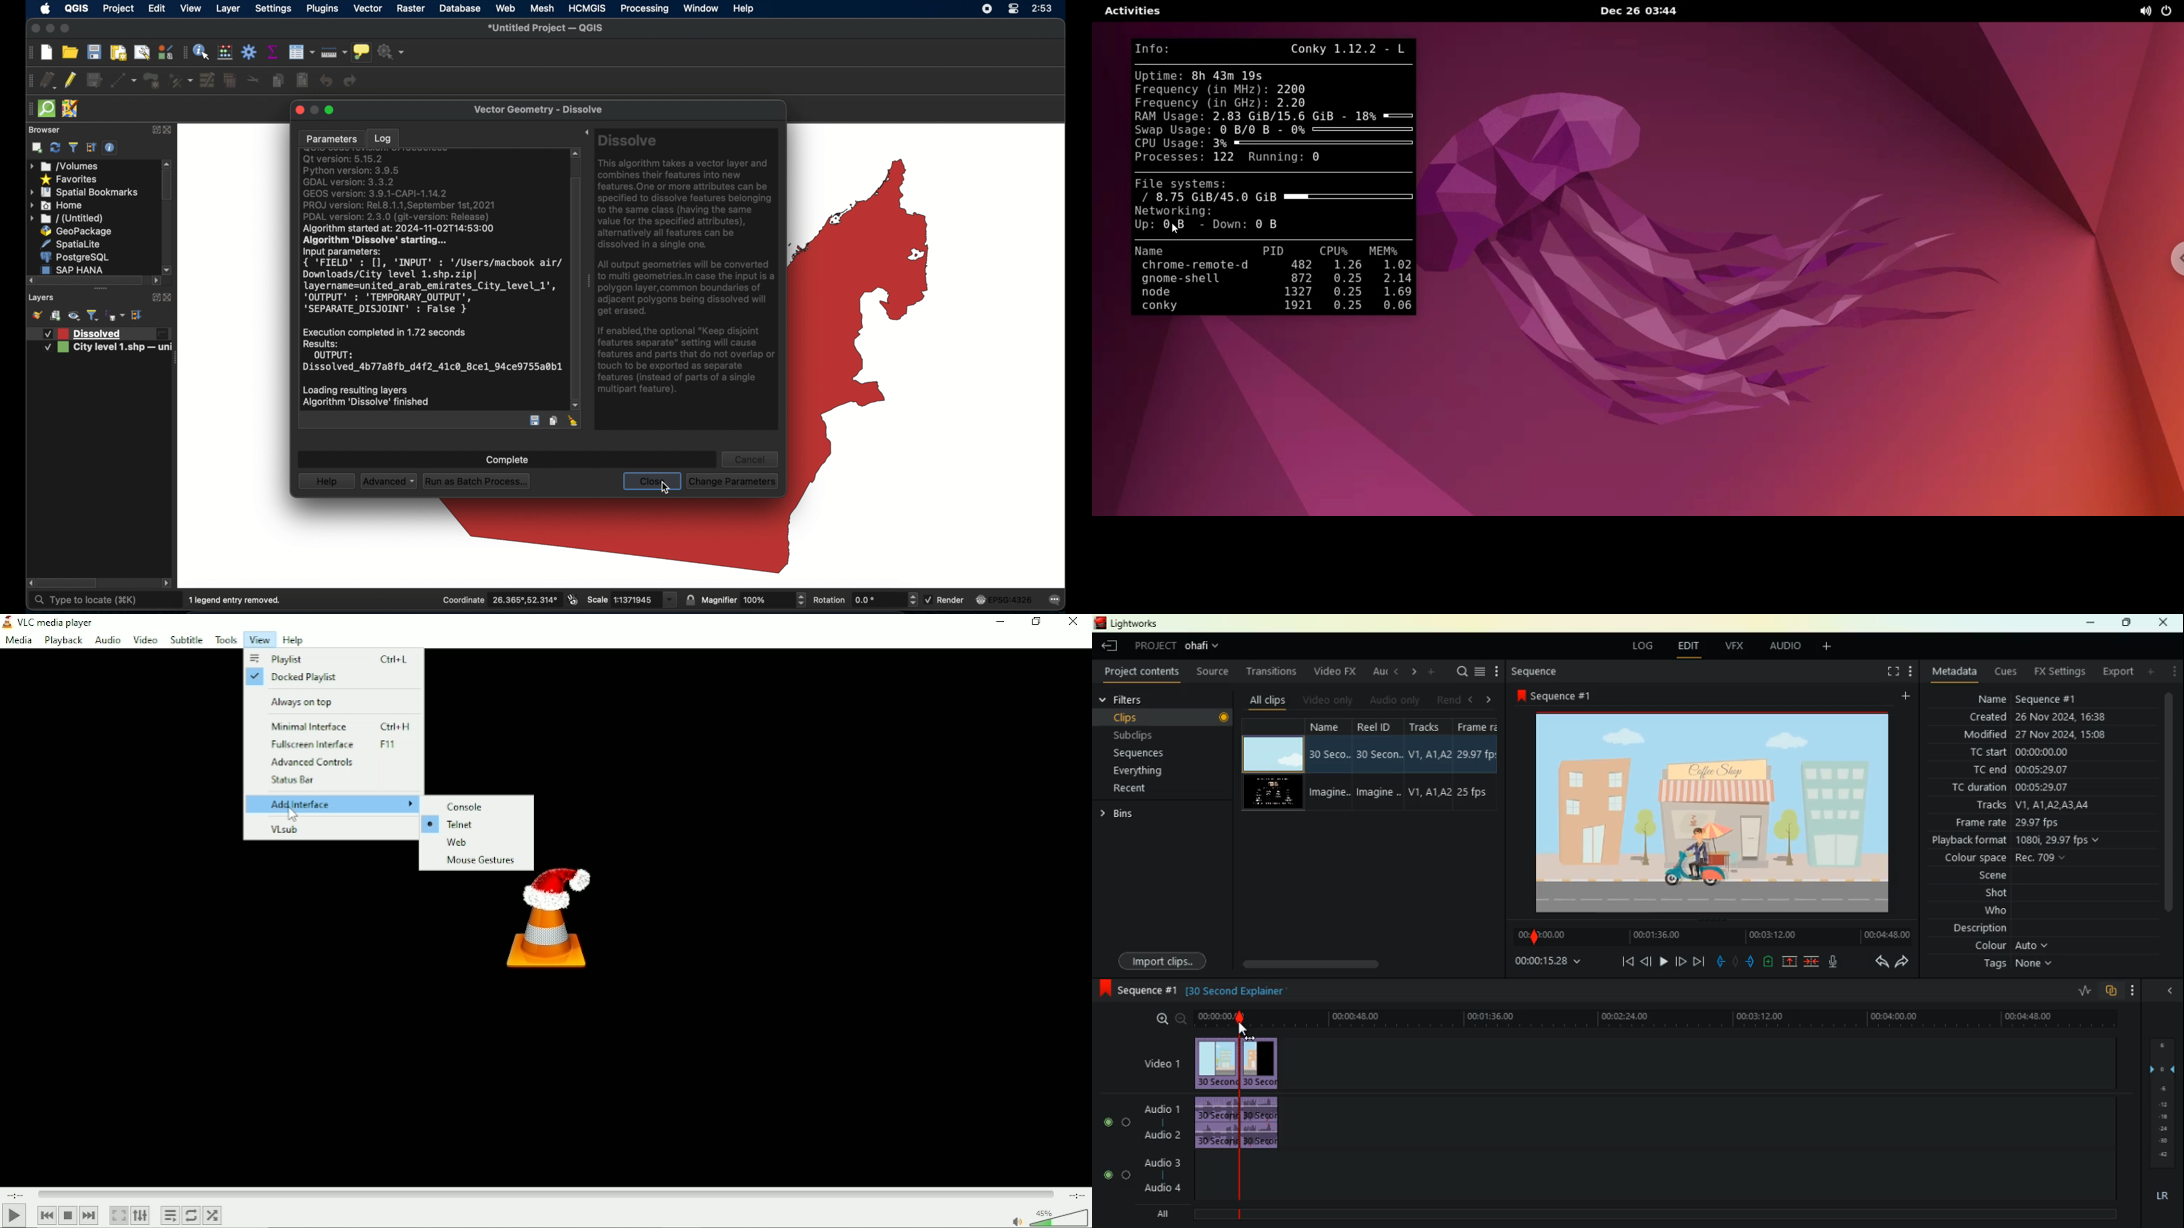  I want to click on digitize with segment, so click(123, 81).